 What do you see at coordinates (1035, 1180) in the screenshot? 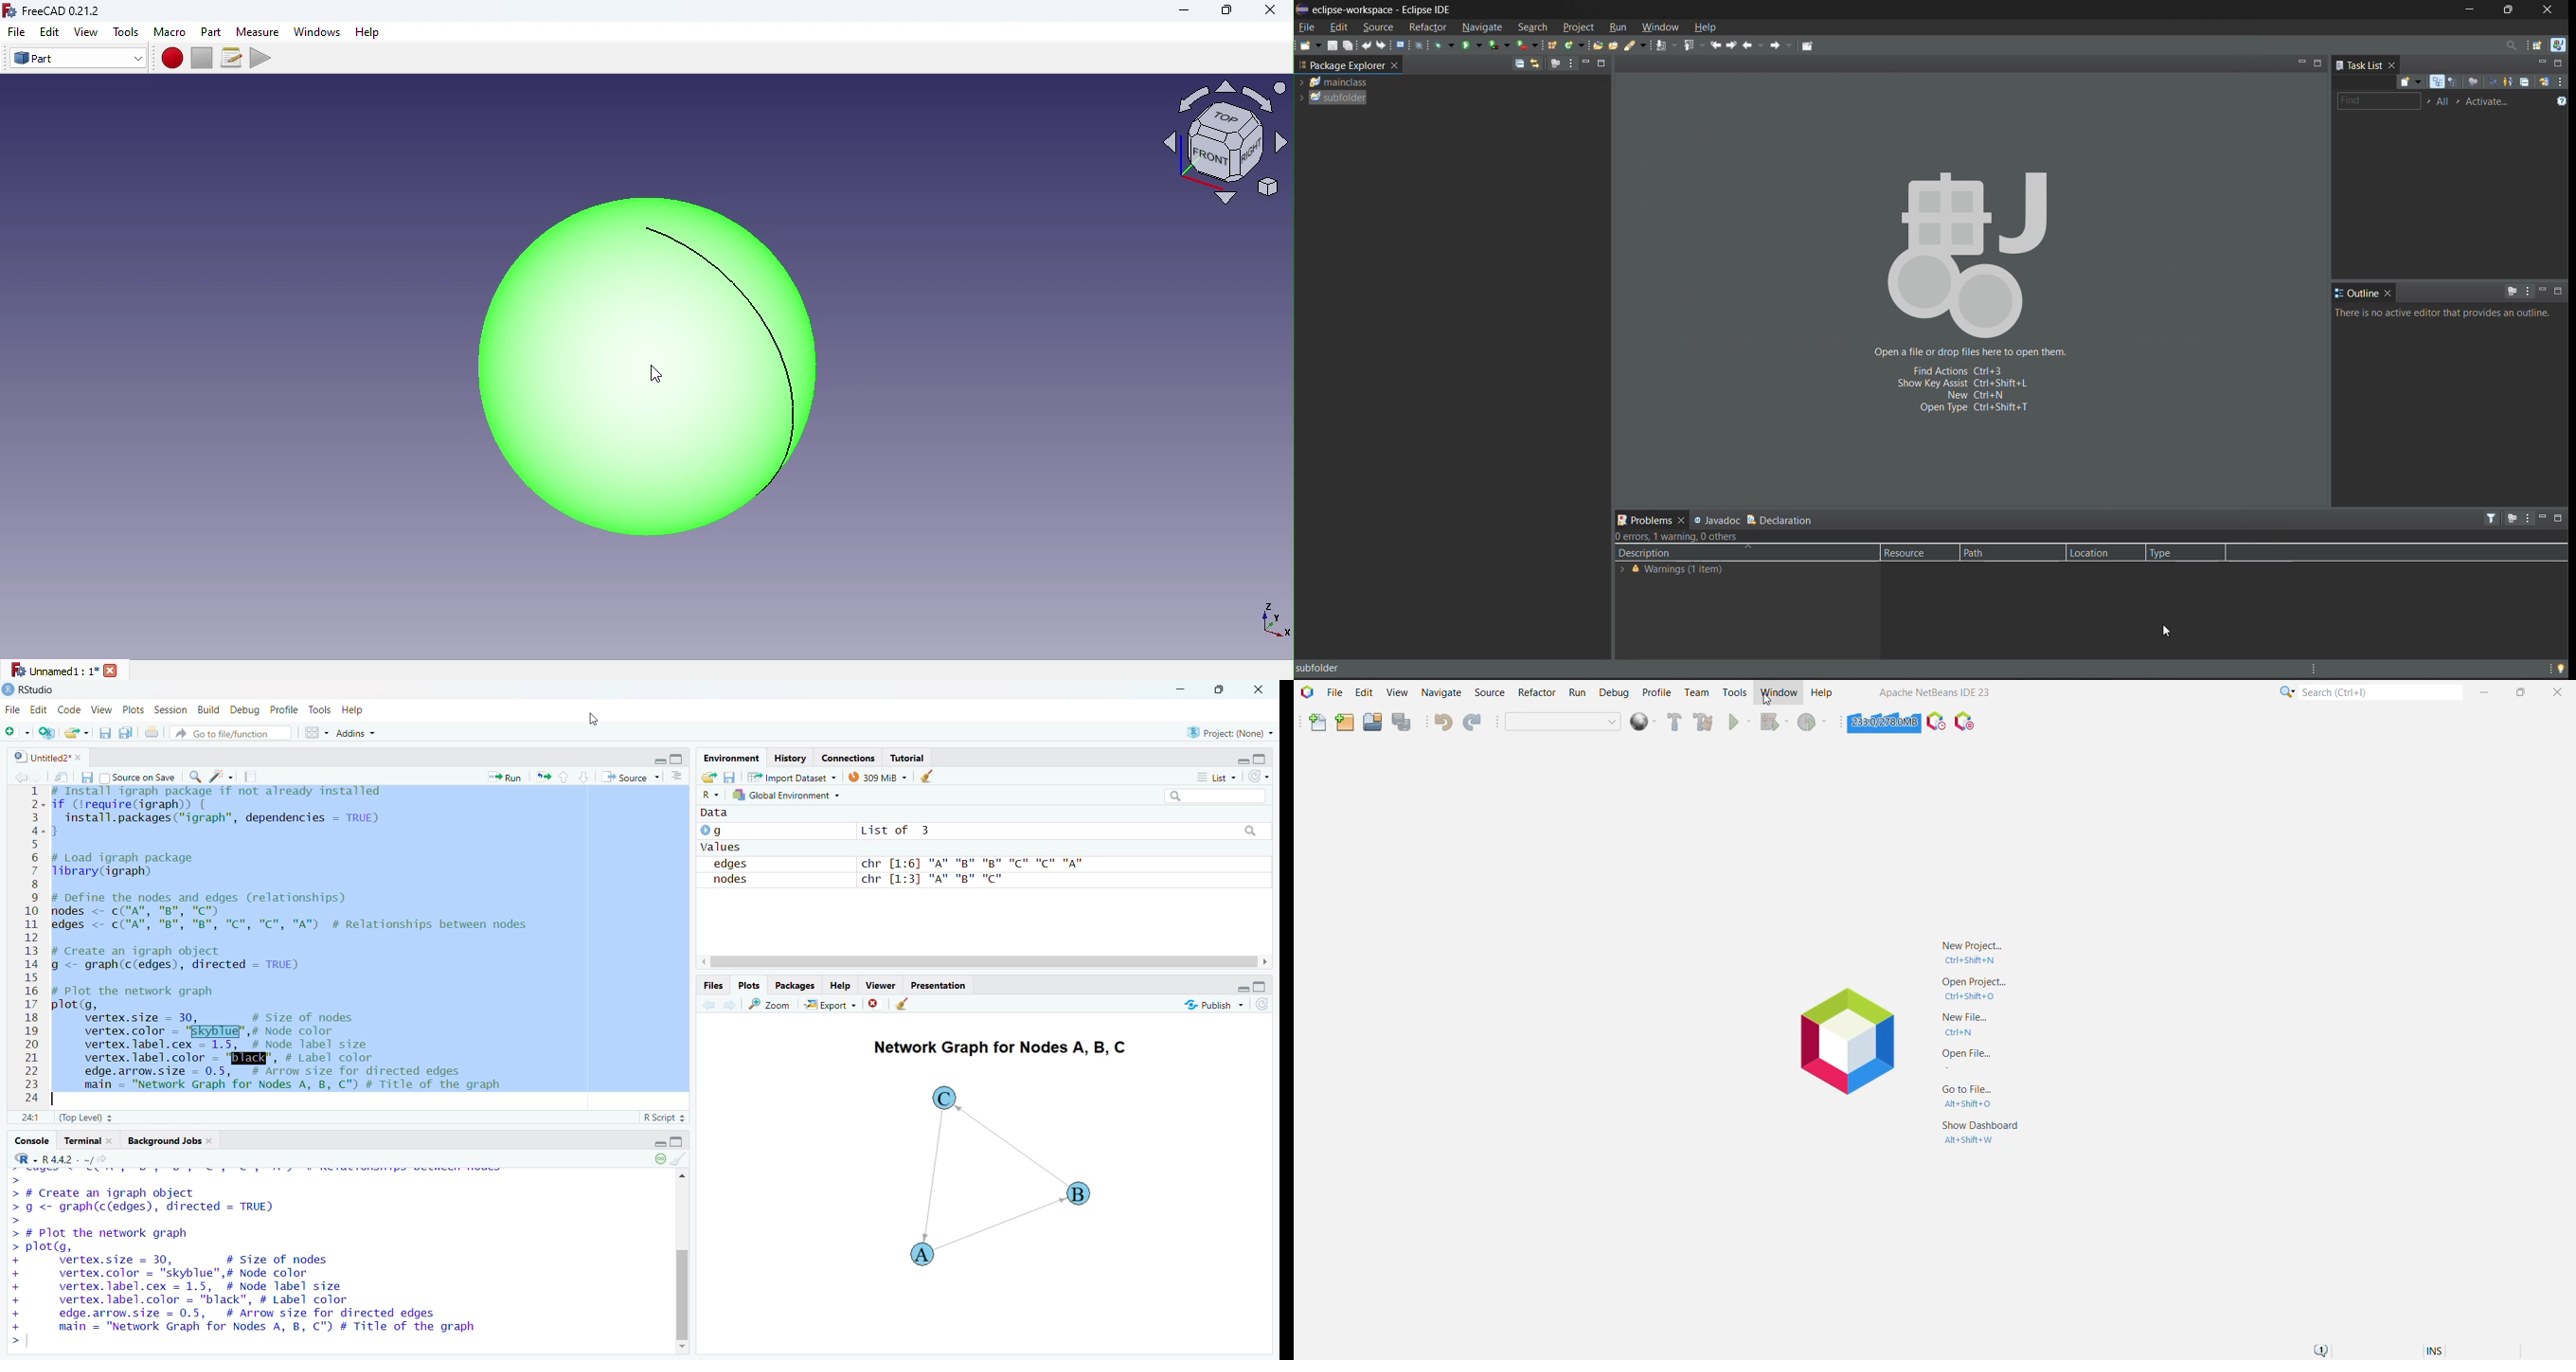
I see `graph` at bounding box center [1035, 1180].